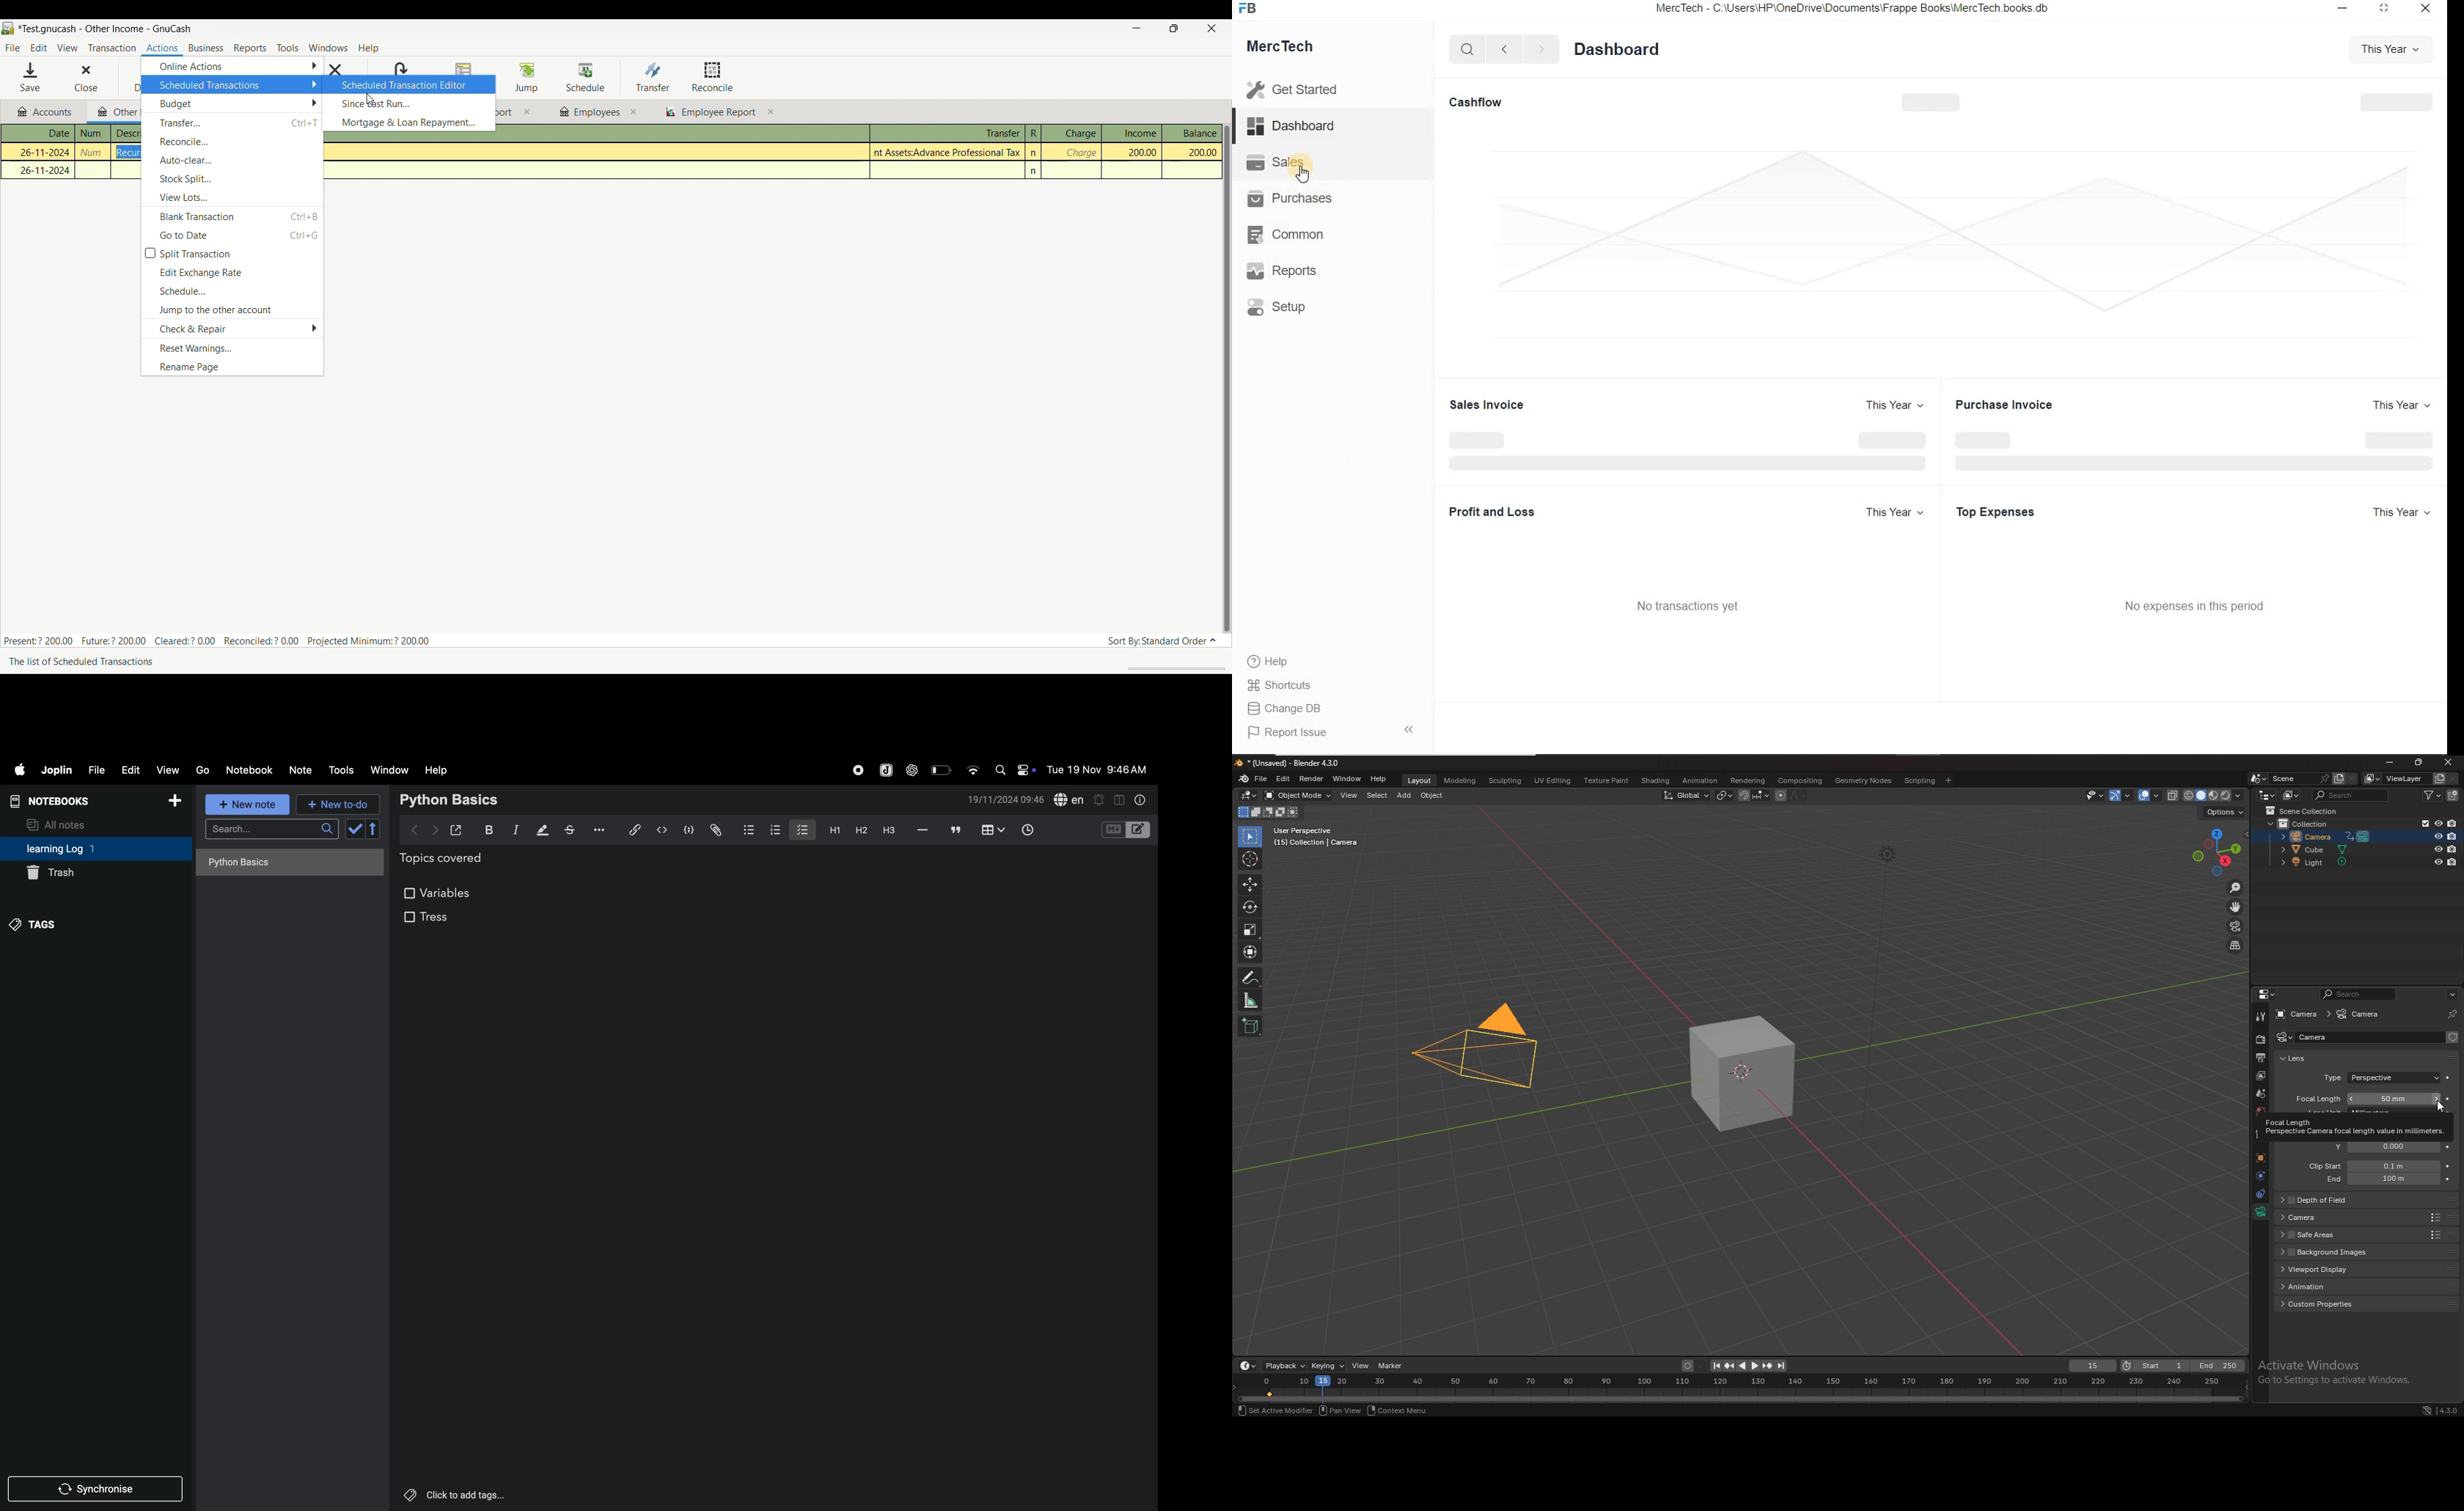 This screenshot has width=2464, height=1512. Describe the element at coordinates (1100, 799) in the screenshot. I see `alert` at that location.